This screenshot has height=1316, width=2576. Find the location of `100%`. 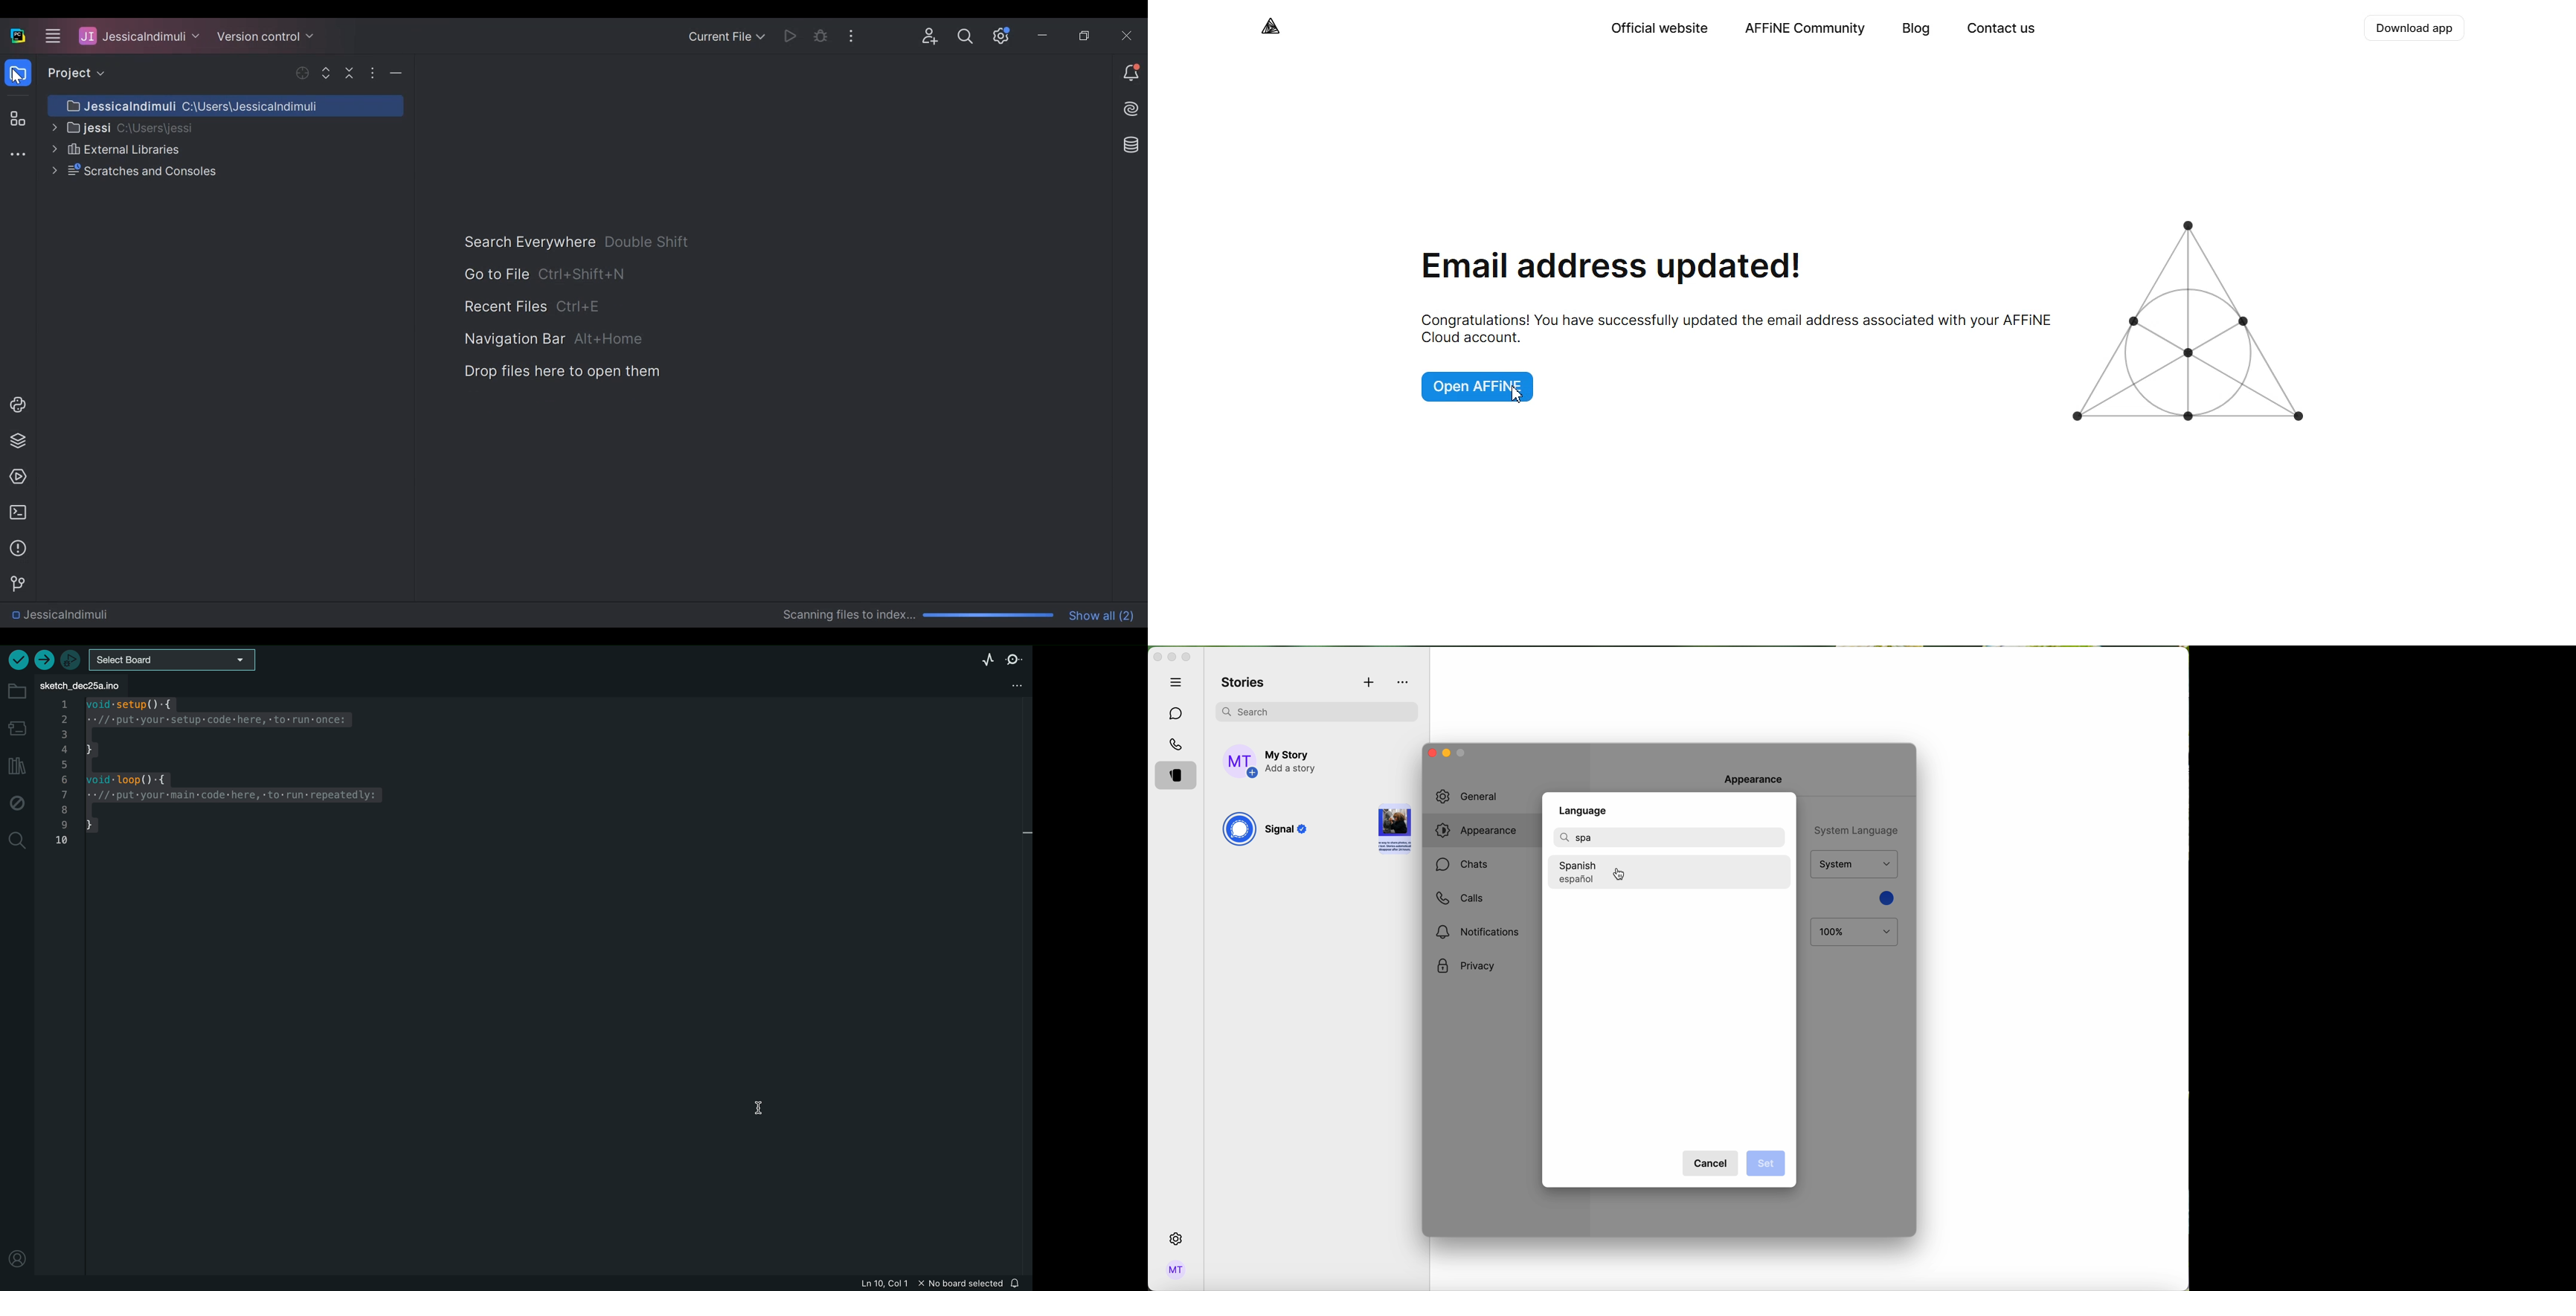

100% is located at coordinates (1854, 932).